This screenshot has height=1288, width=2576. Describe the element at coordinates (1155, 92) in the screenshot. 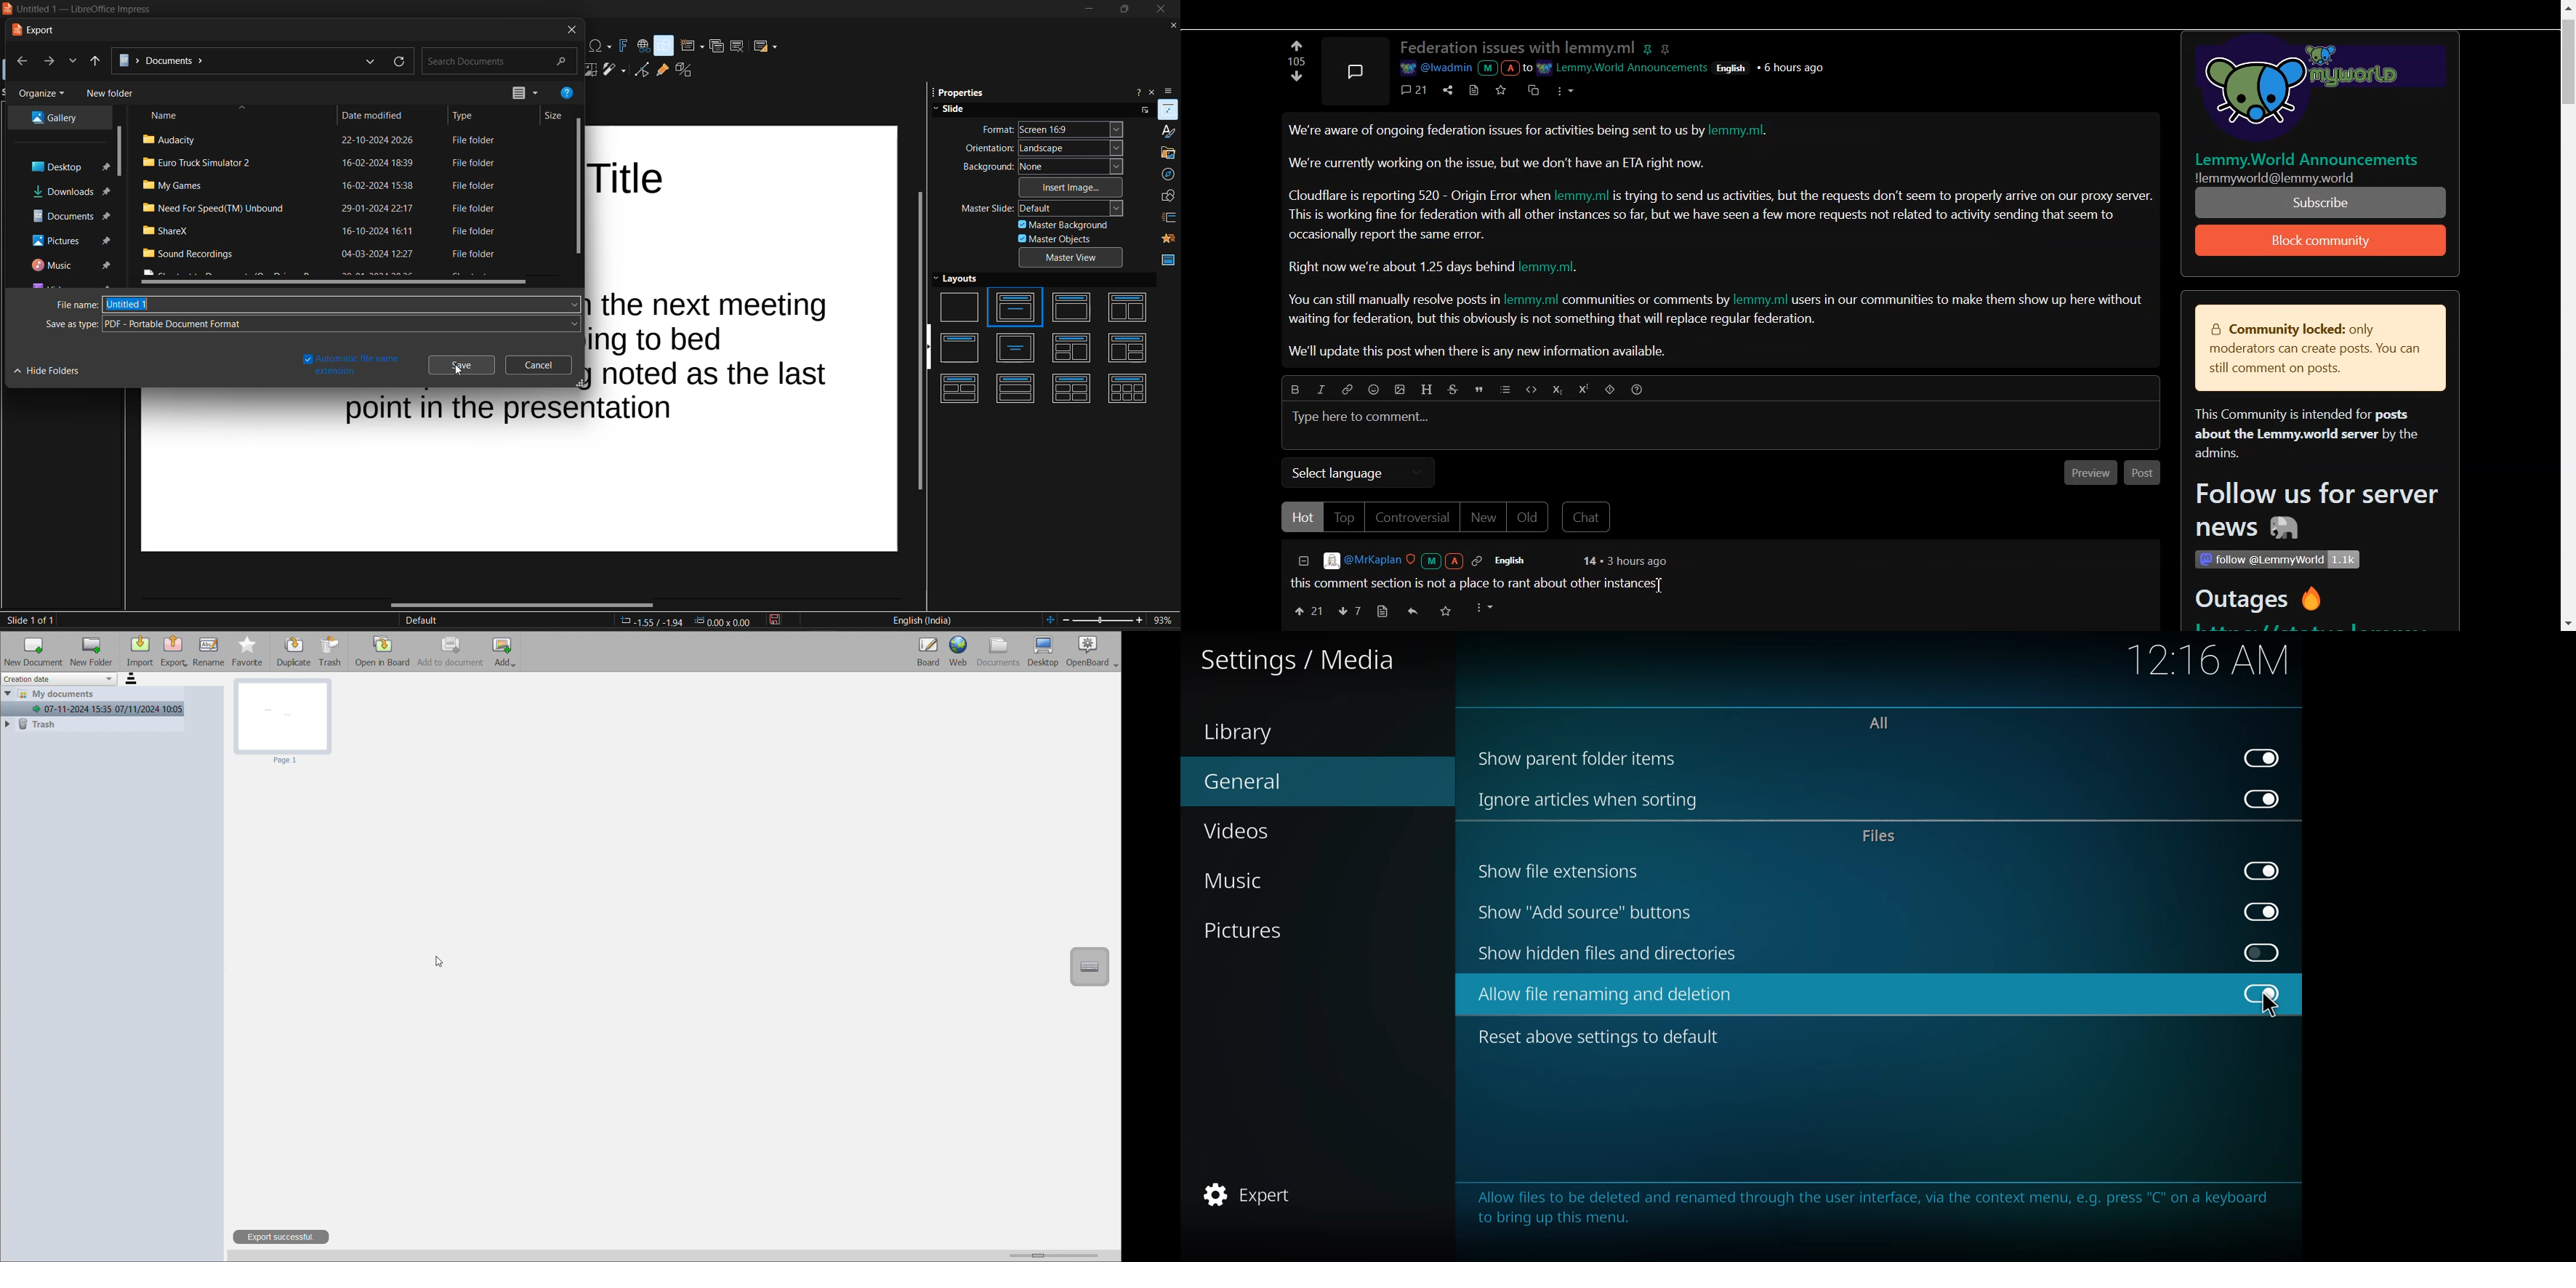

I see `close sidebar deck` at that location.